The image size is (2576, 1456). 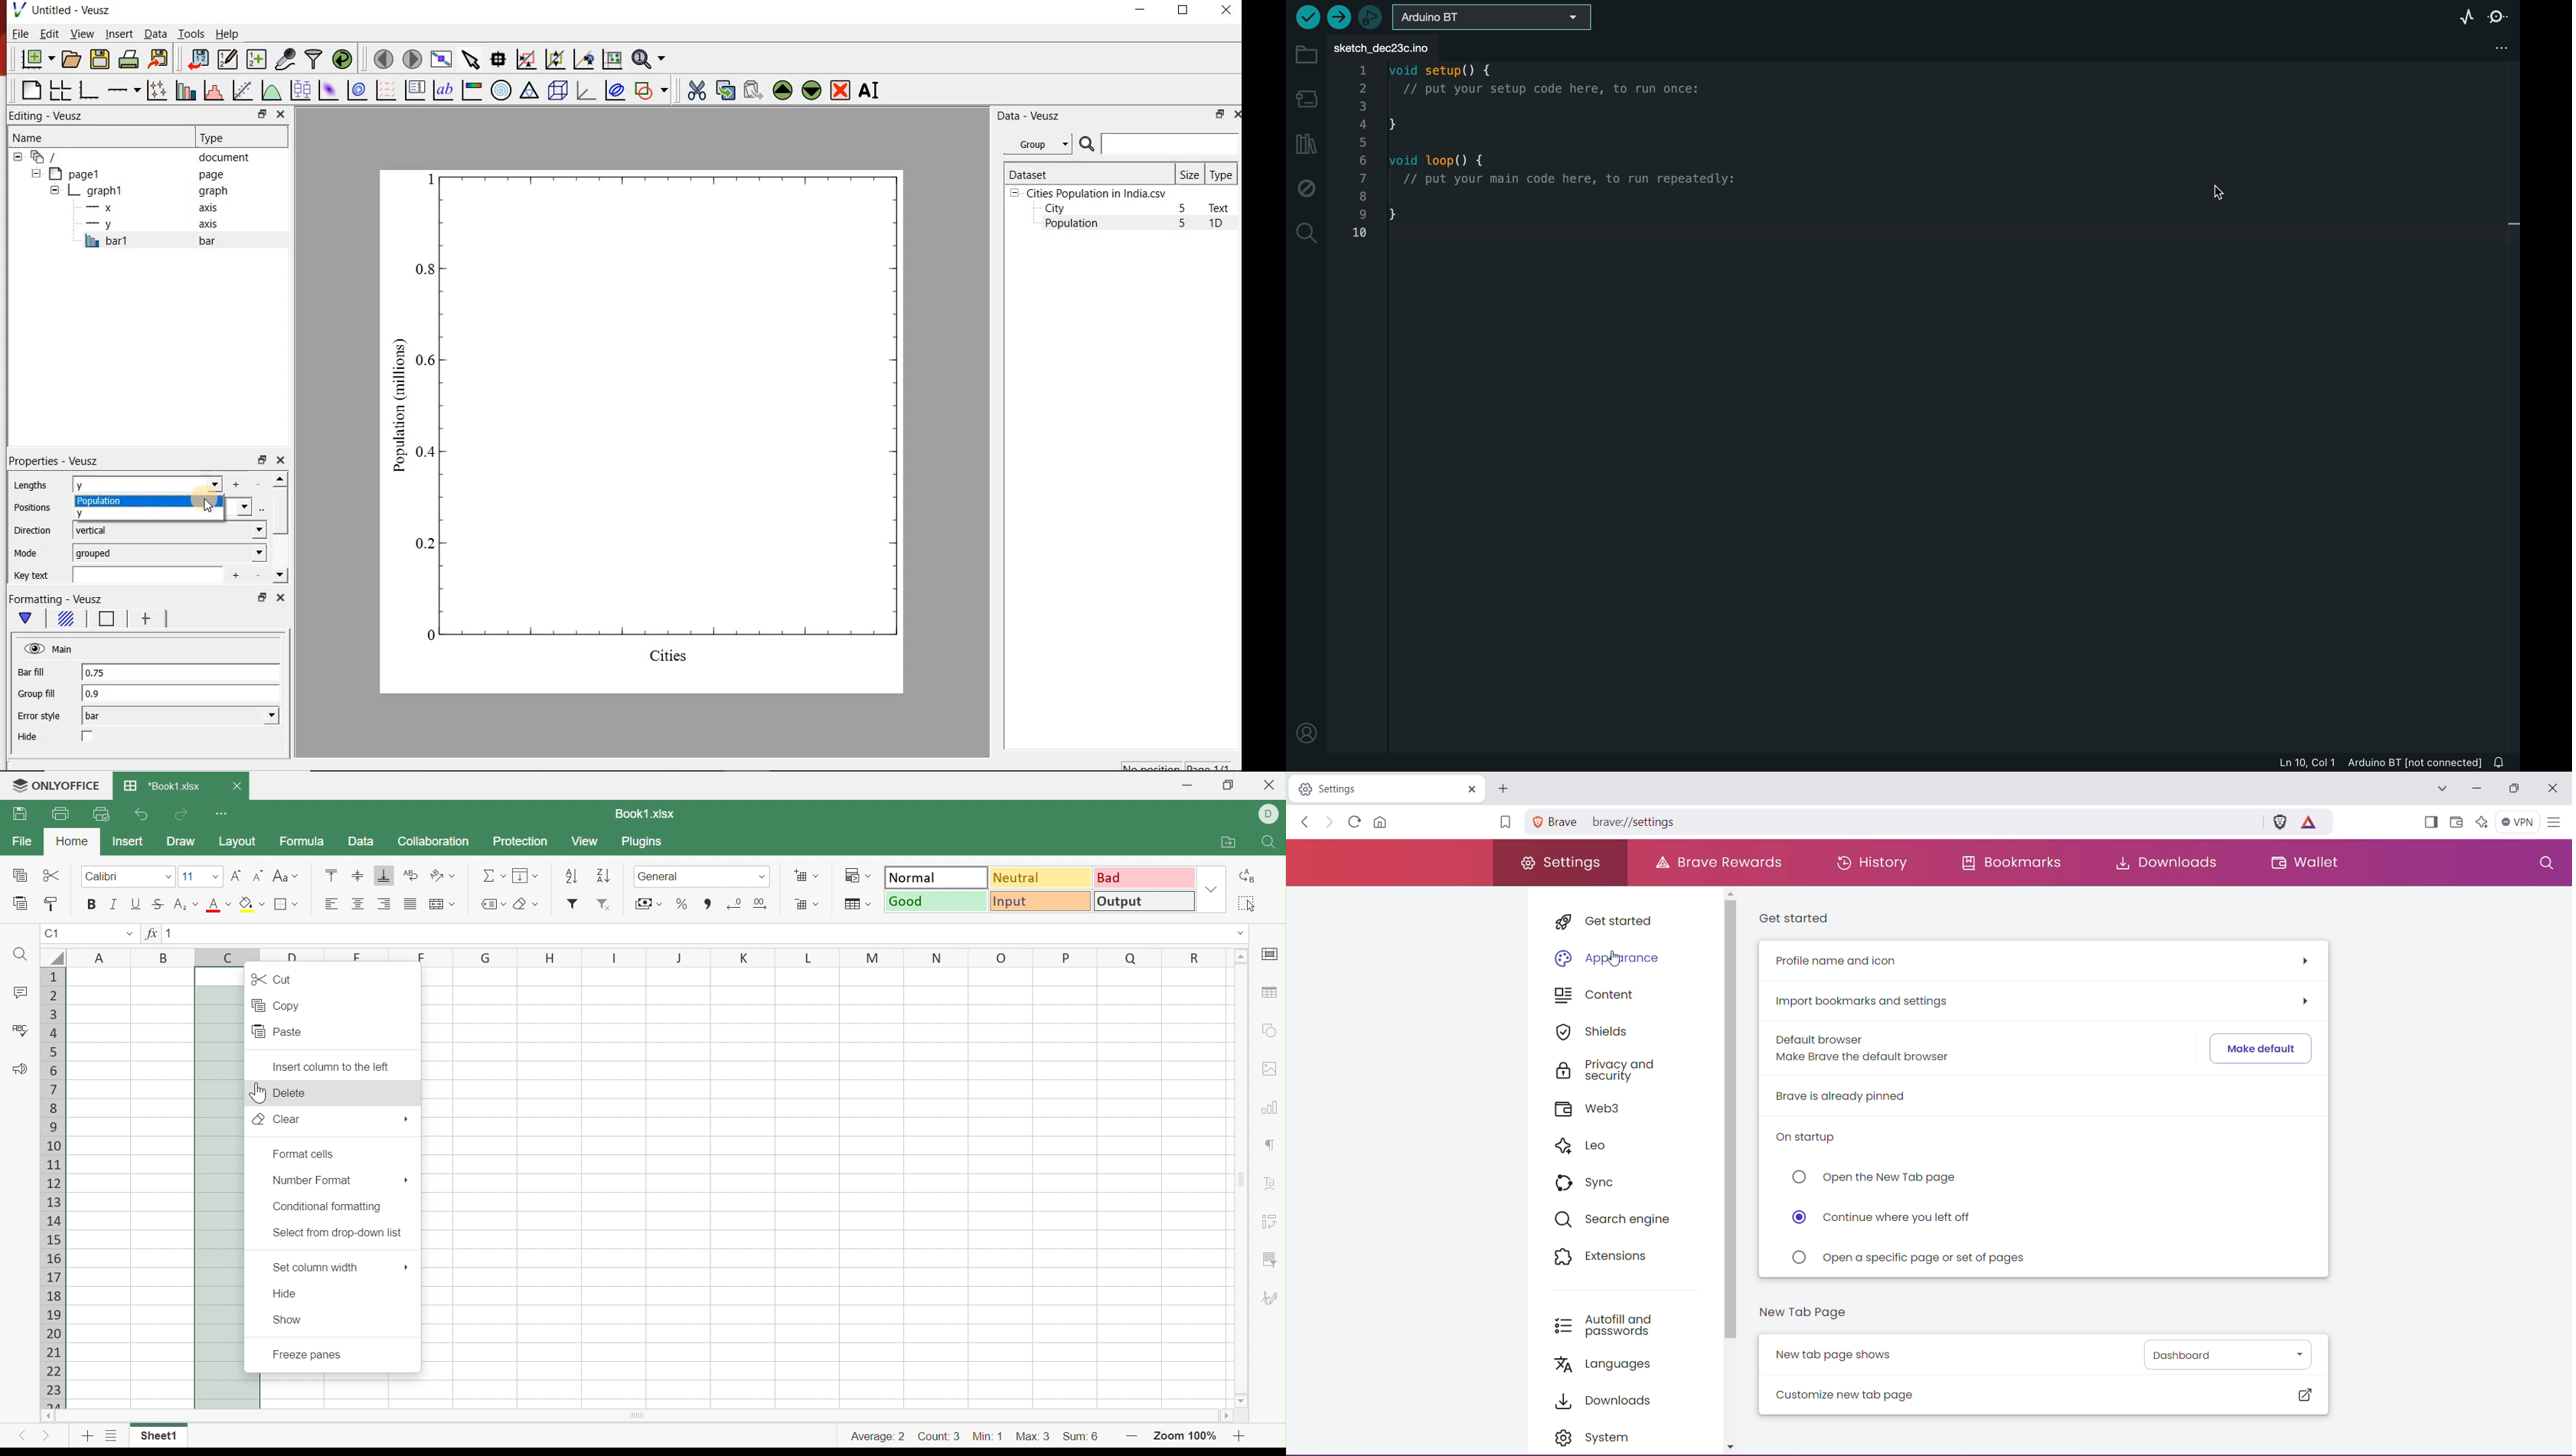 I want to click on Import bookmarks and settings, so click(x=1862, y=1001).